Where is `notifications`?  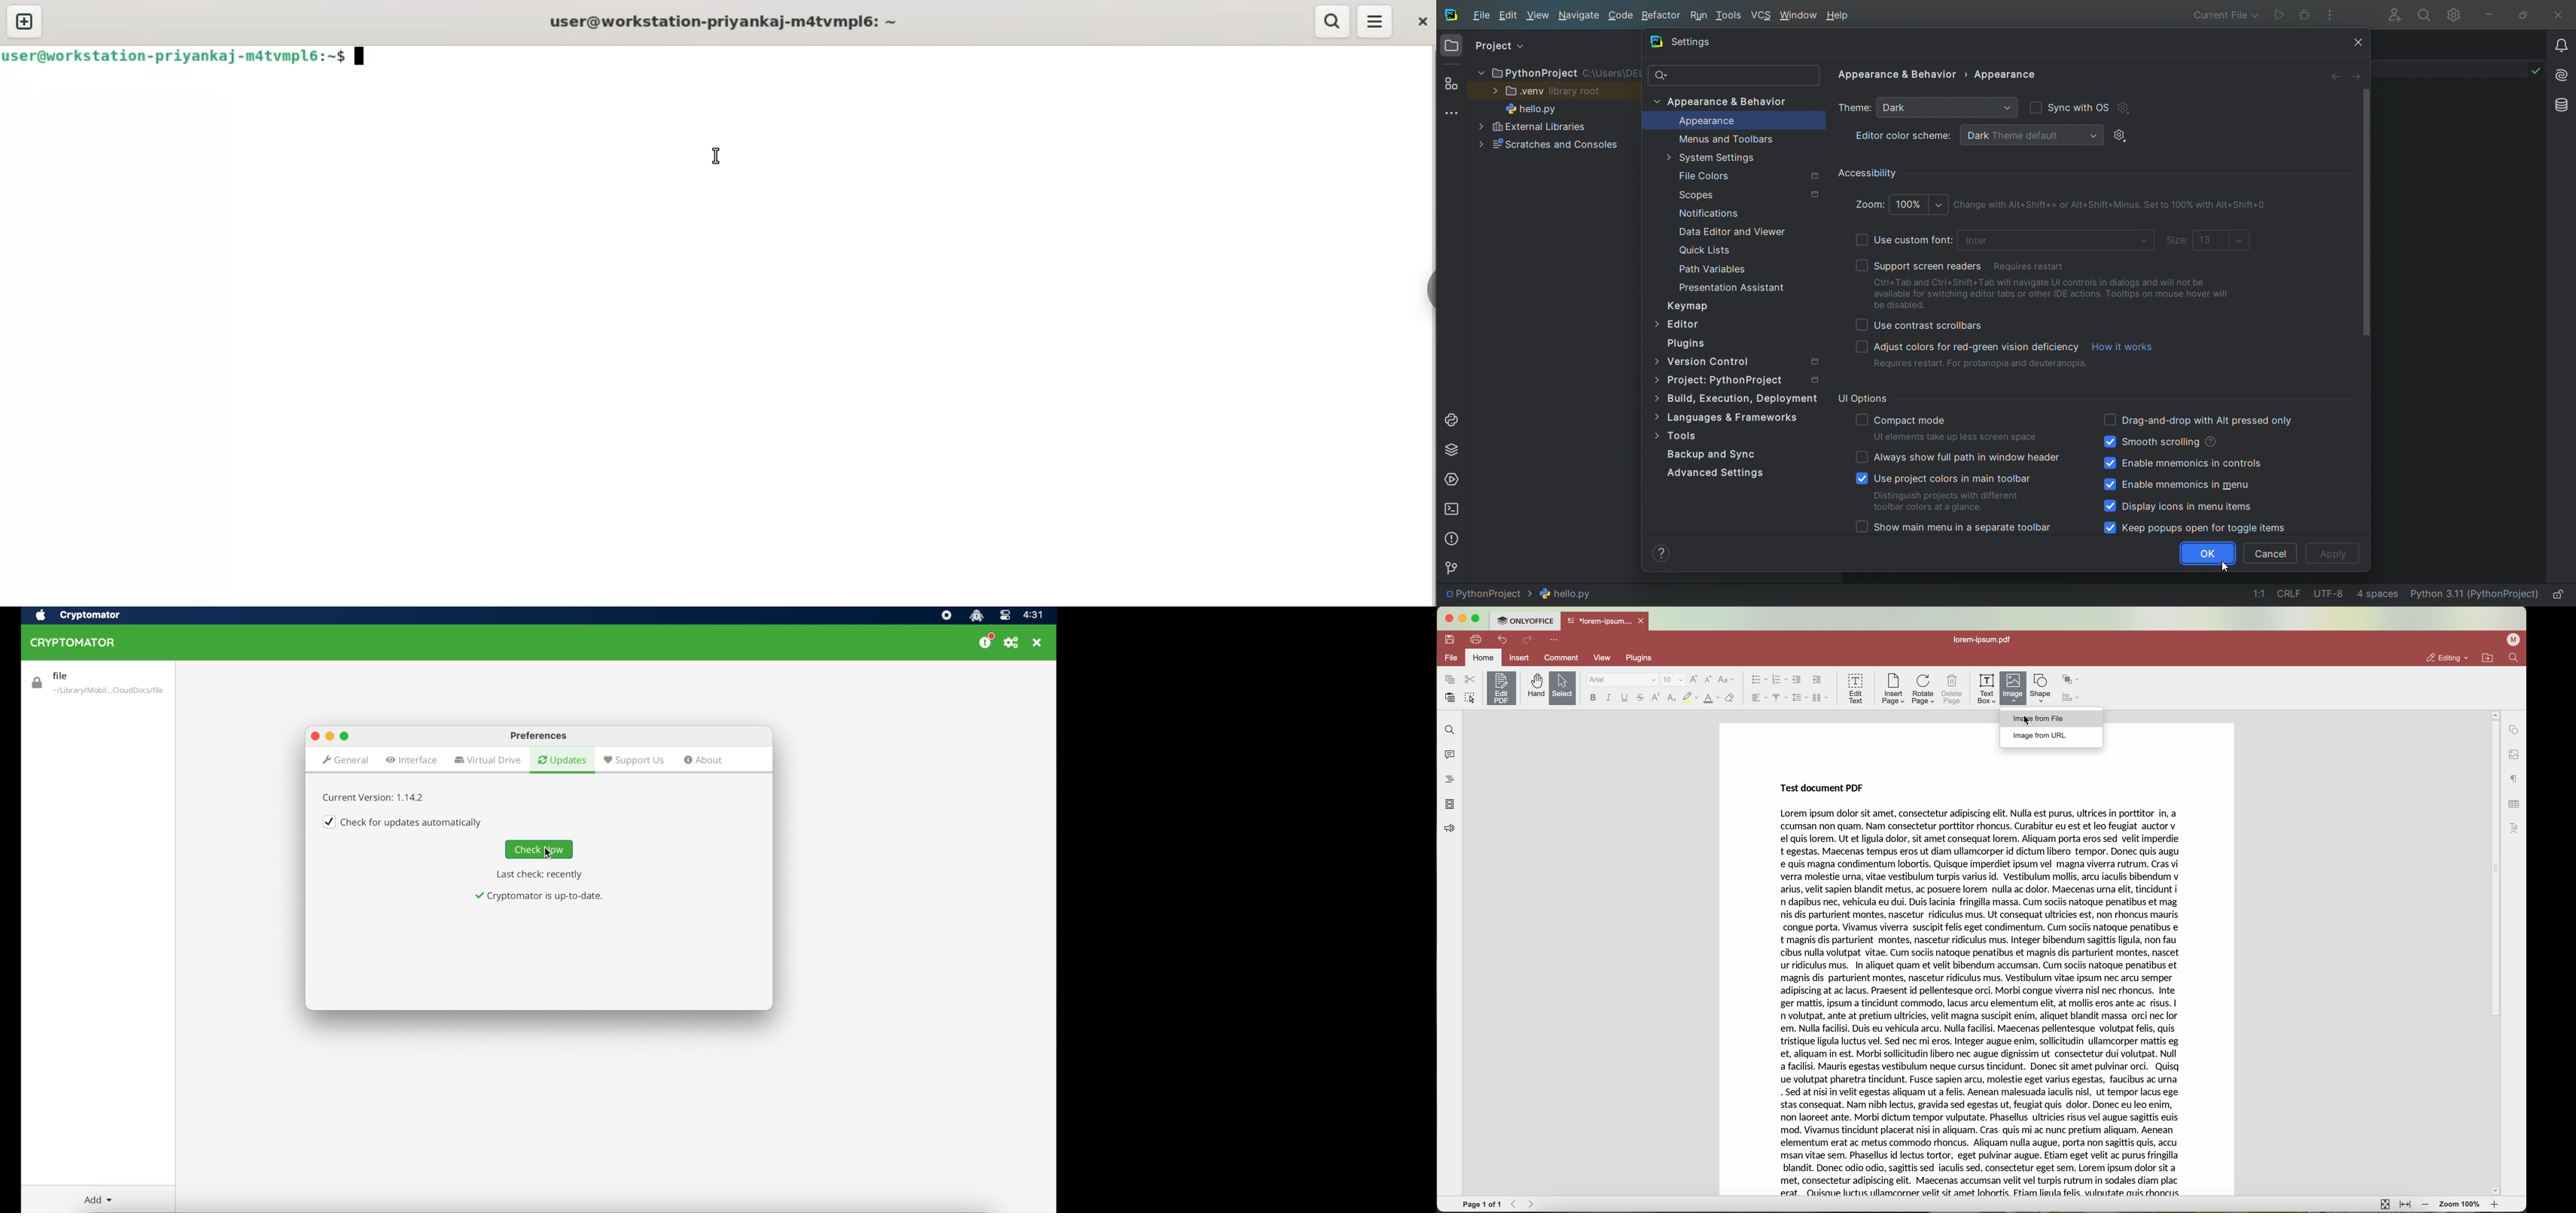
notifications is located at coordinates (2561, 46).